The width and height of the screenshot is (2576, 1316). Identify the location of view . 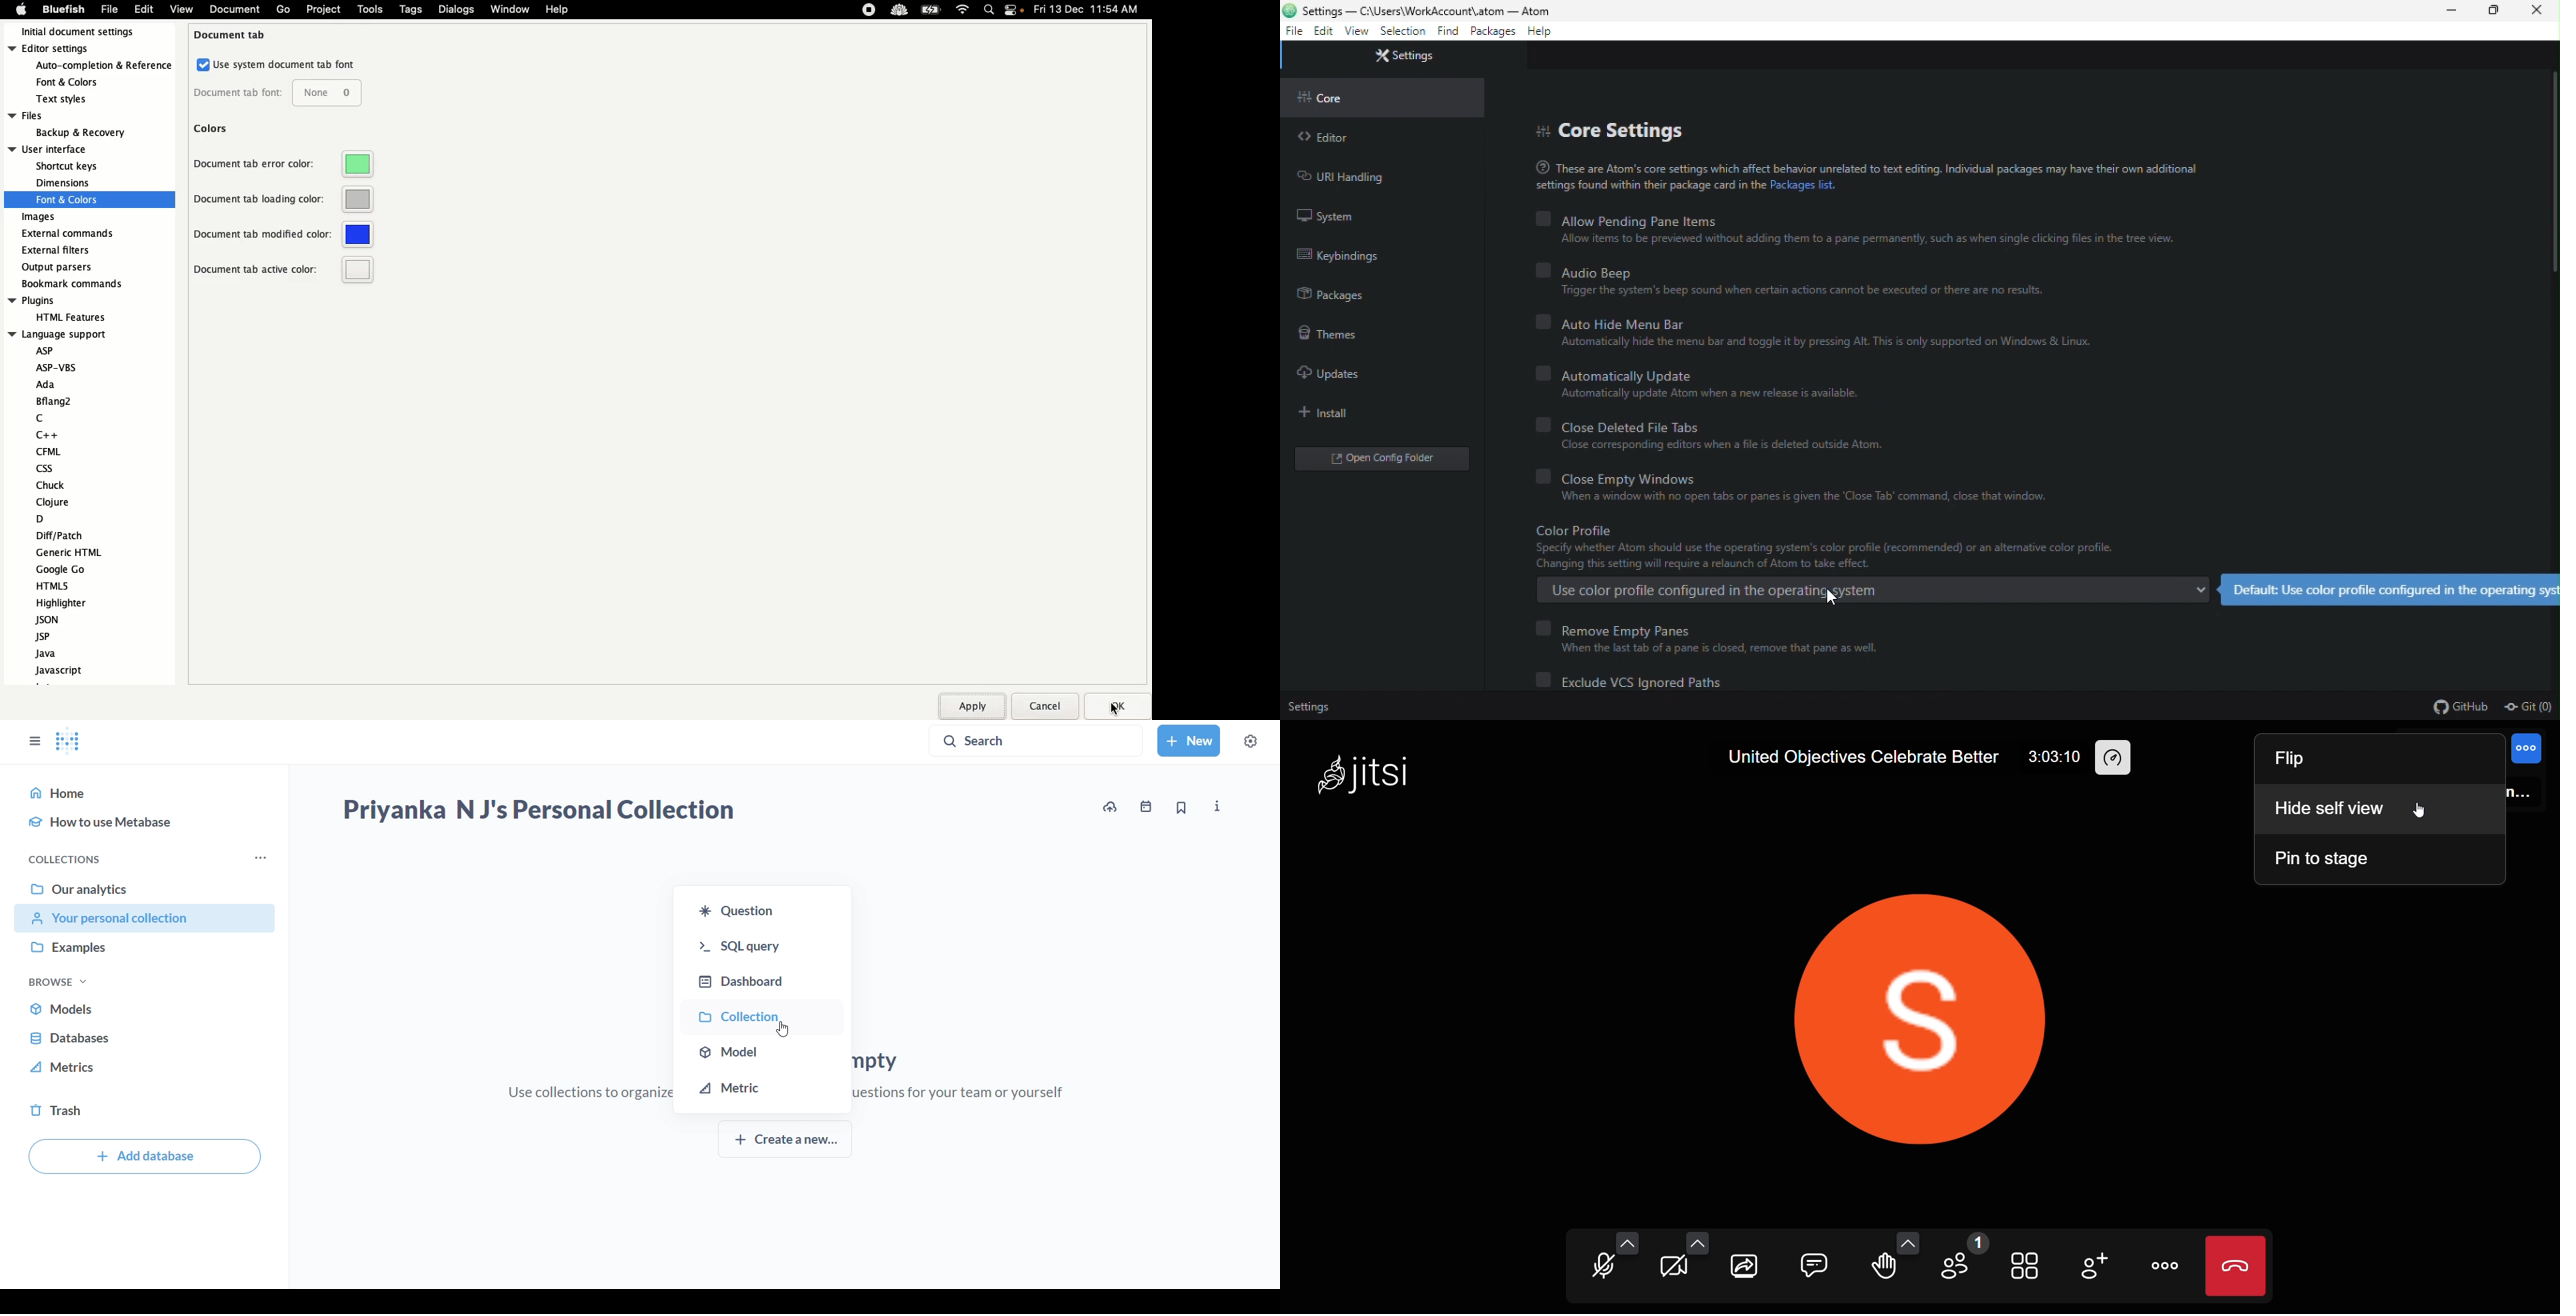
(1358, 32).